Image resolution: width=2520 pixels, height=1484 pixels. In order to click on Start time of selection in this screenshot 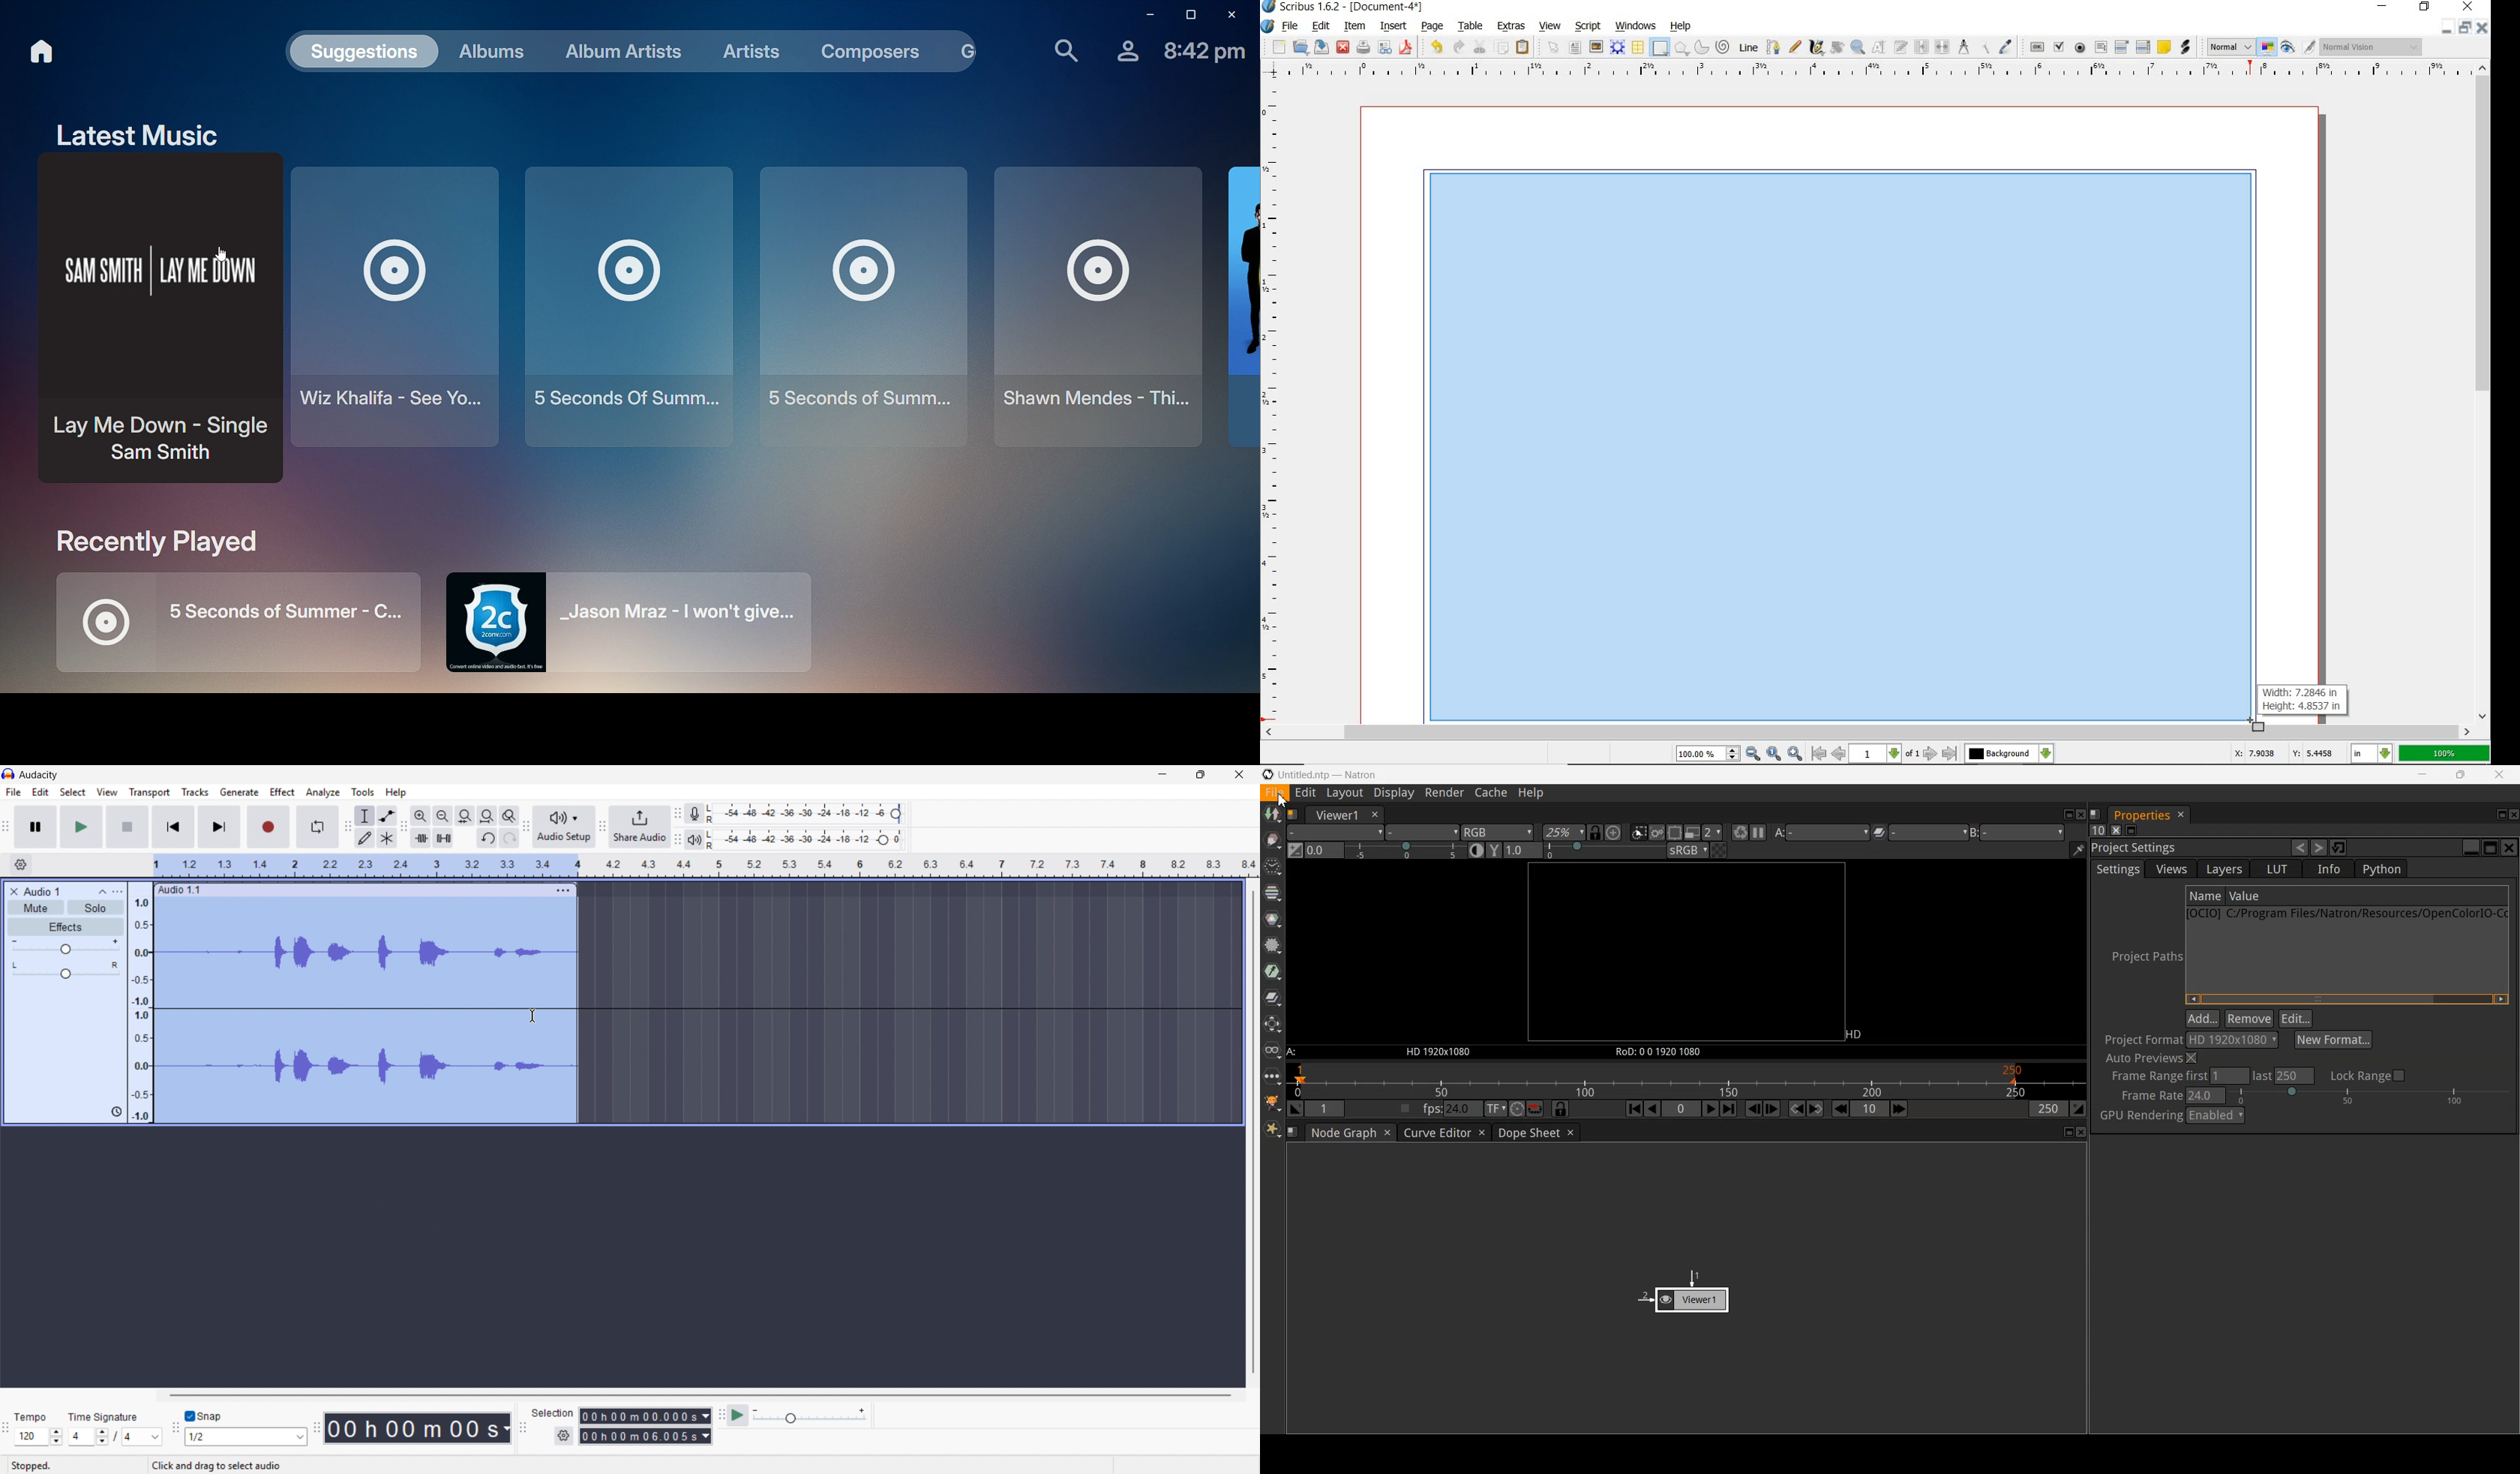, I will do `click(645, 1416)`.